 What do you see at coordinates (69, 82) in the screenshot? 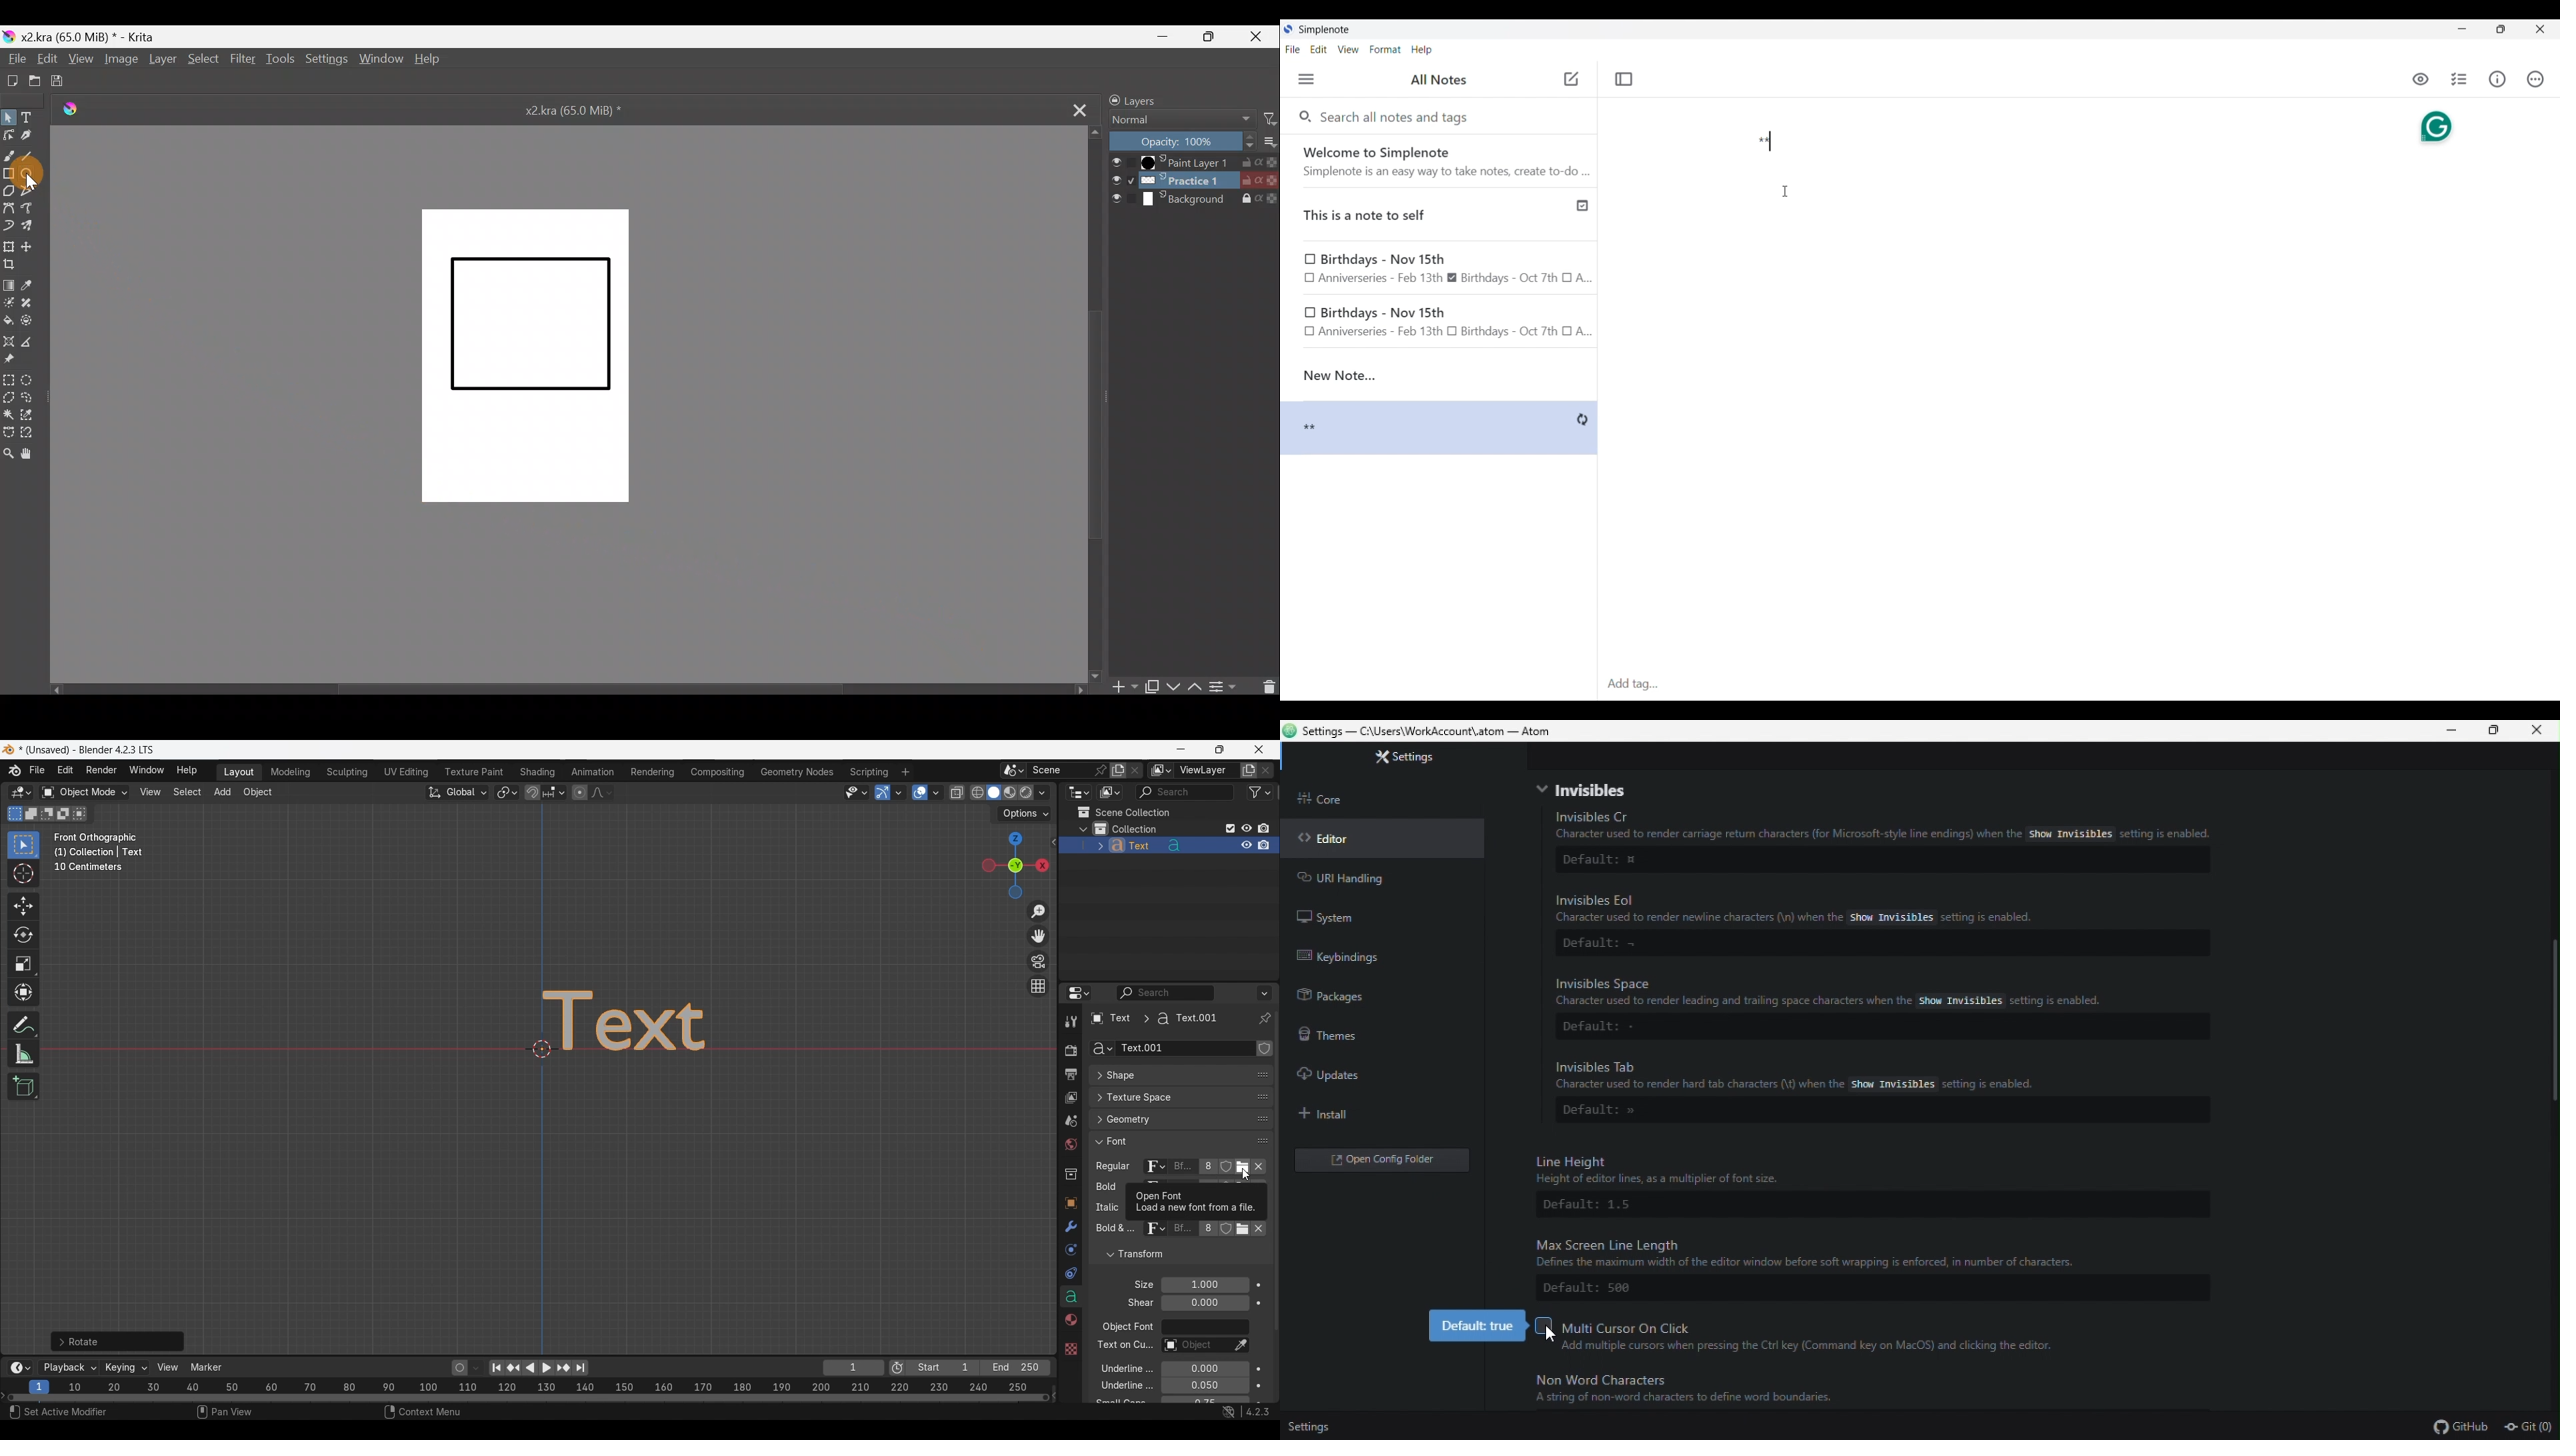
I see `Save` at bounding box center [69, 82].